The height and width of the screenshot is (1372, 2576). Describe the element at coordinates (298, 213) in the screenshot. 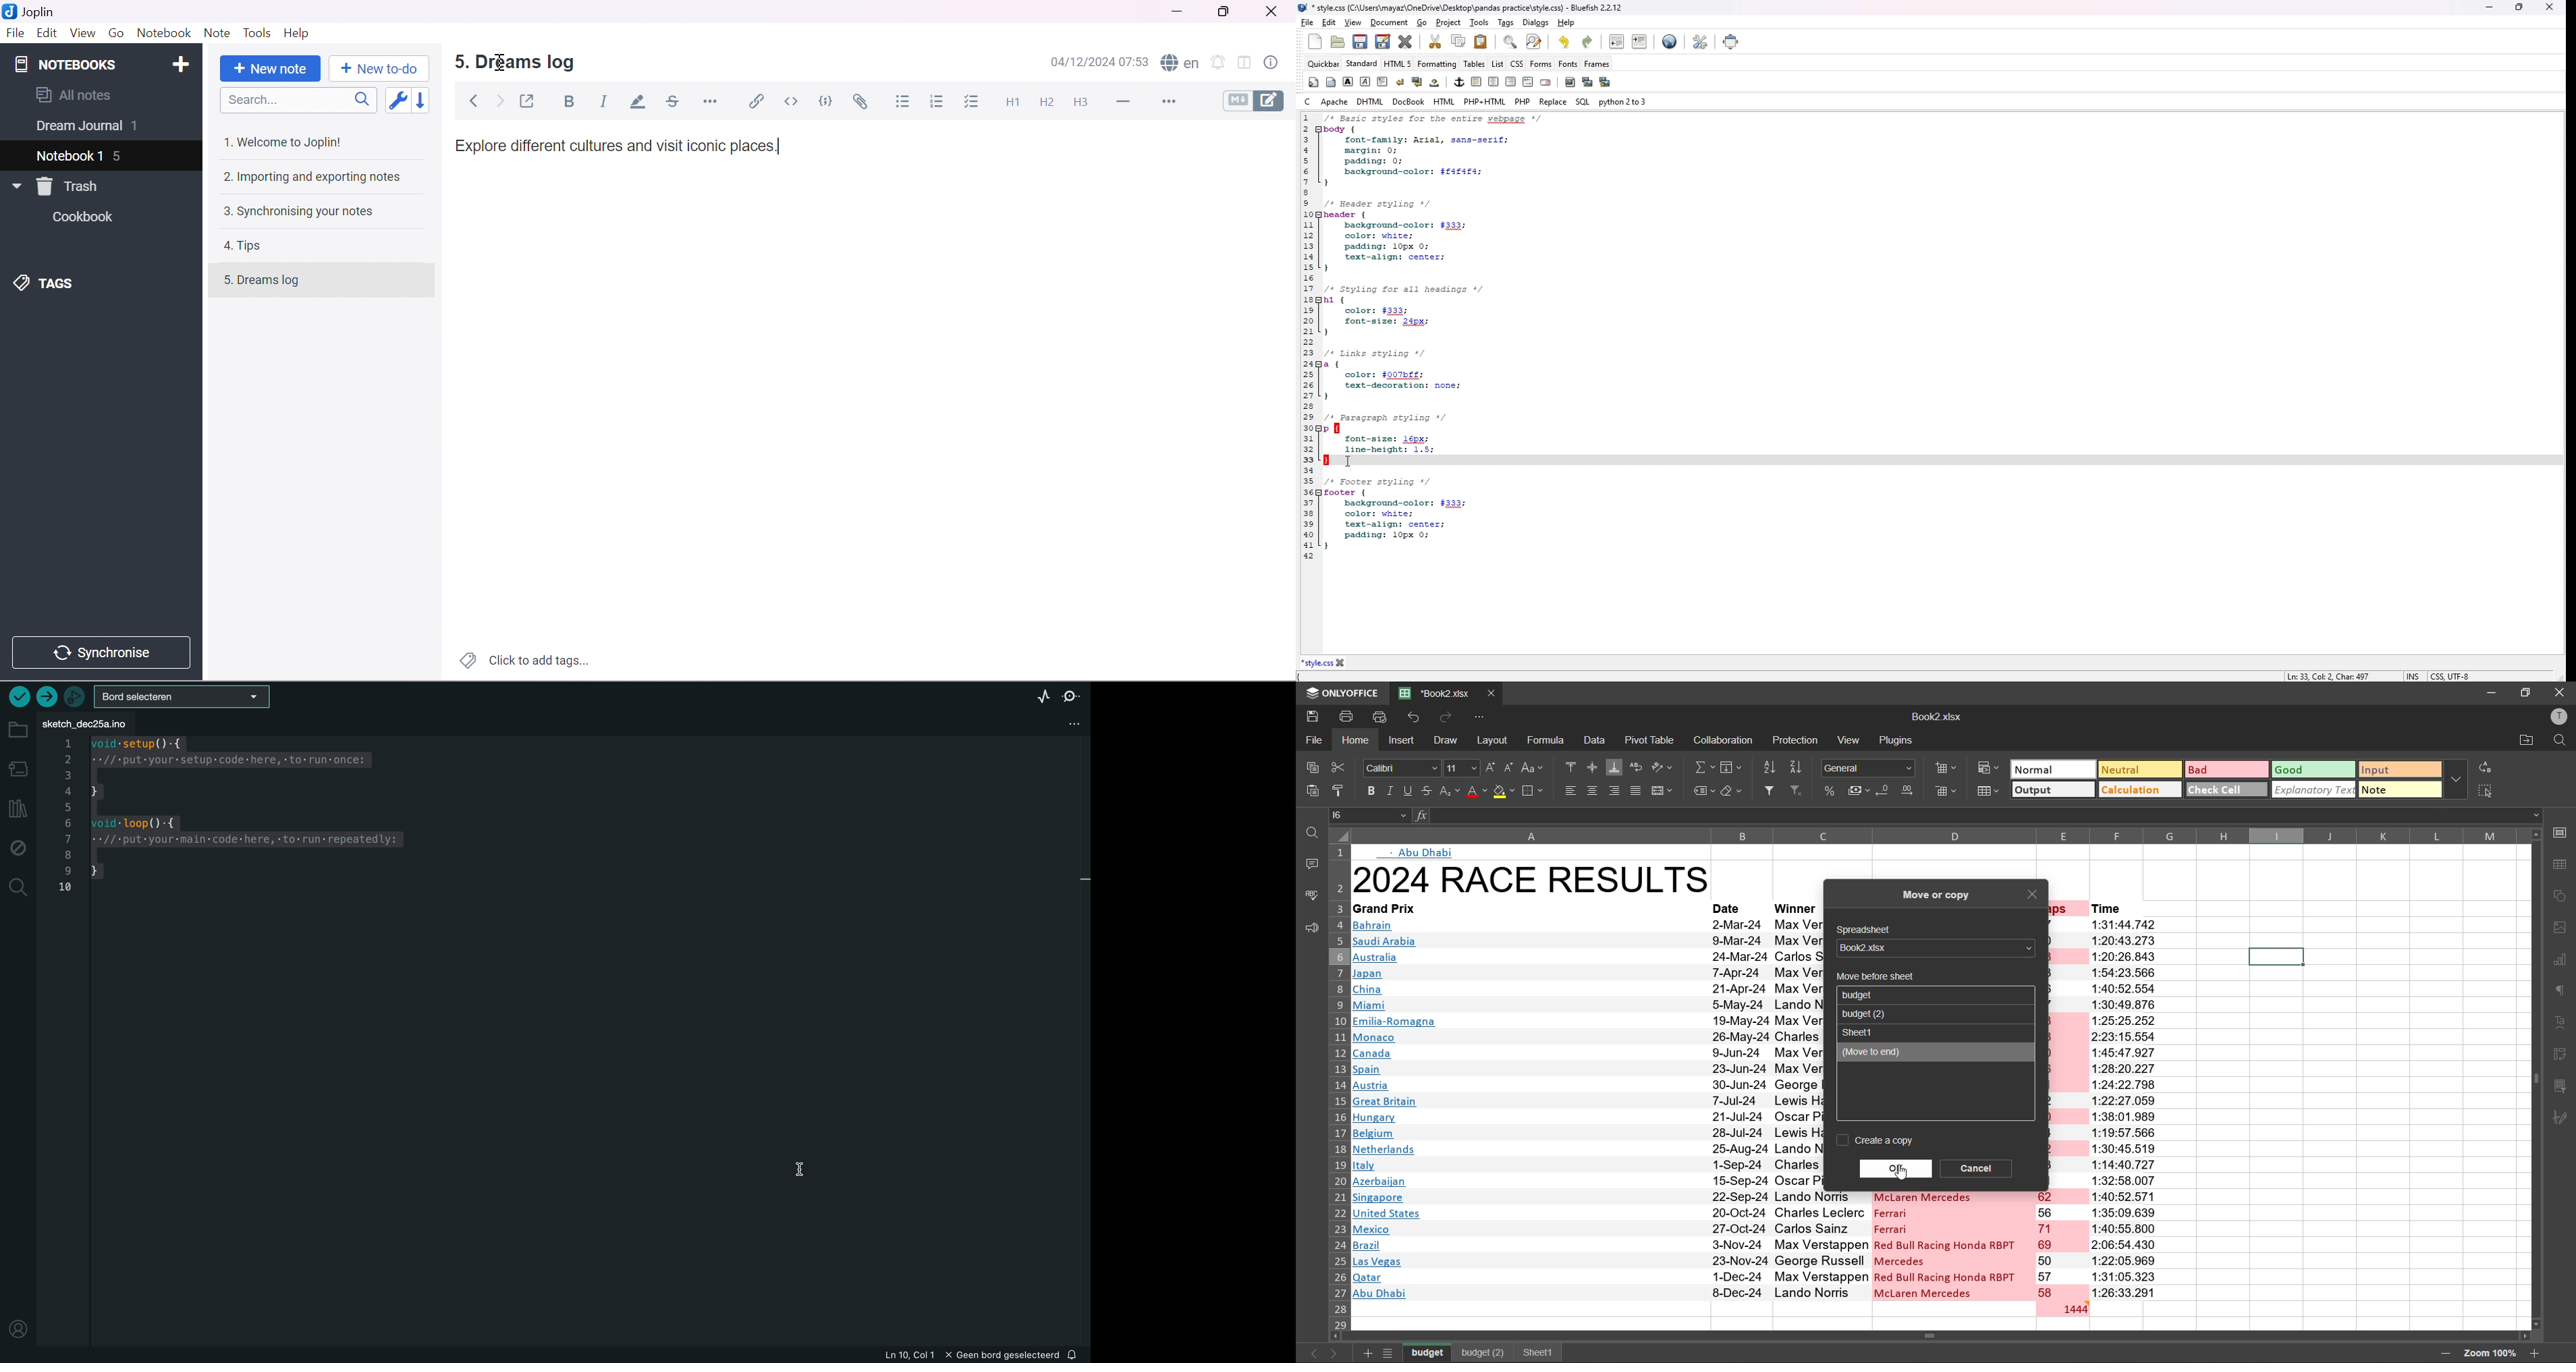

I see `3. Synchronising your notes` at that location.